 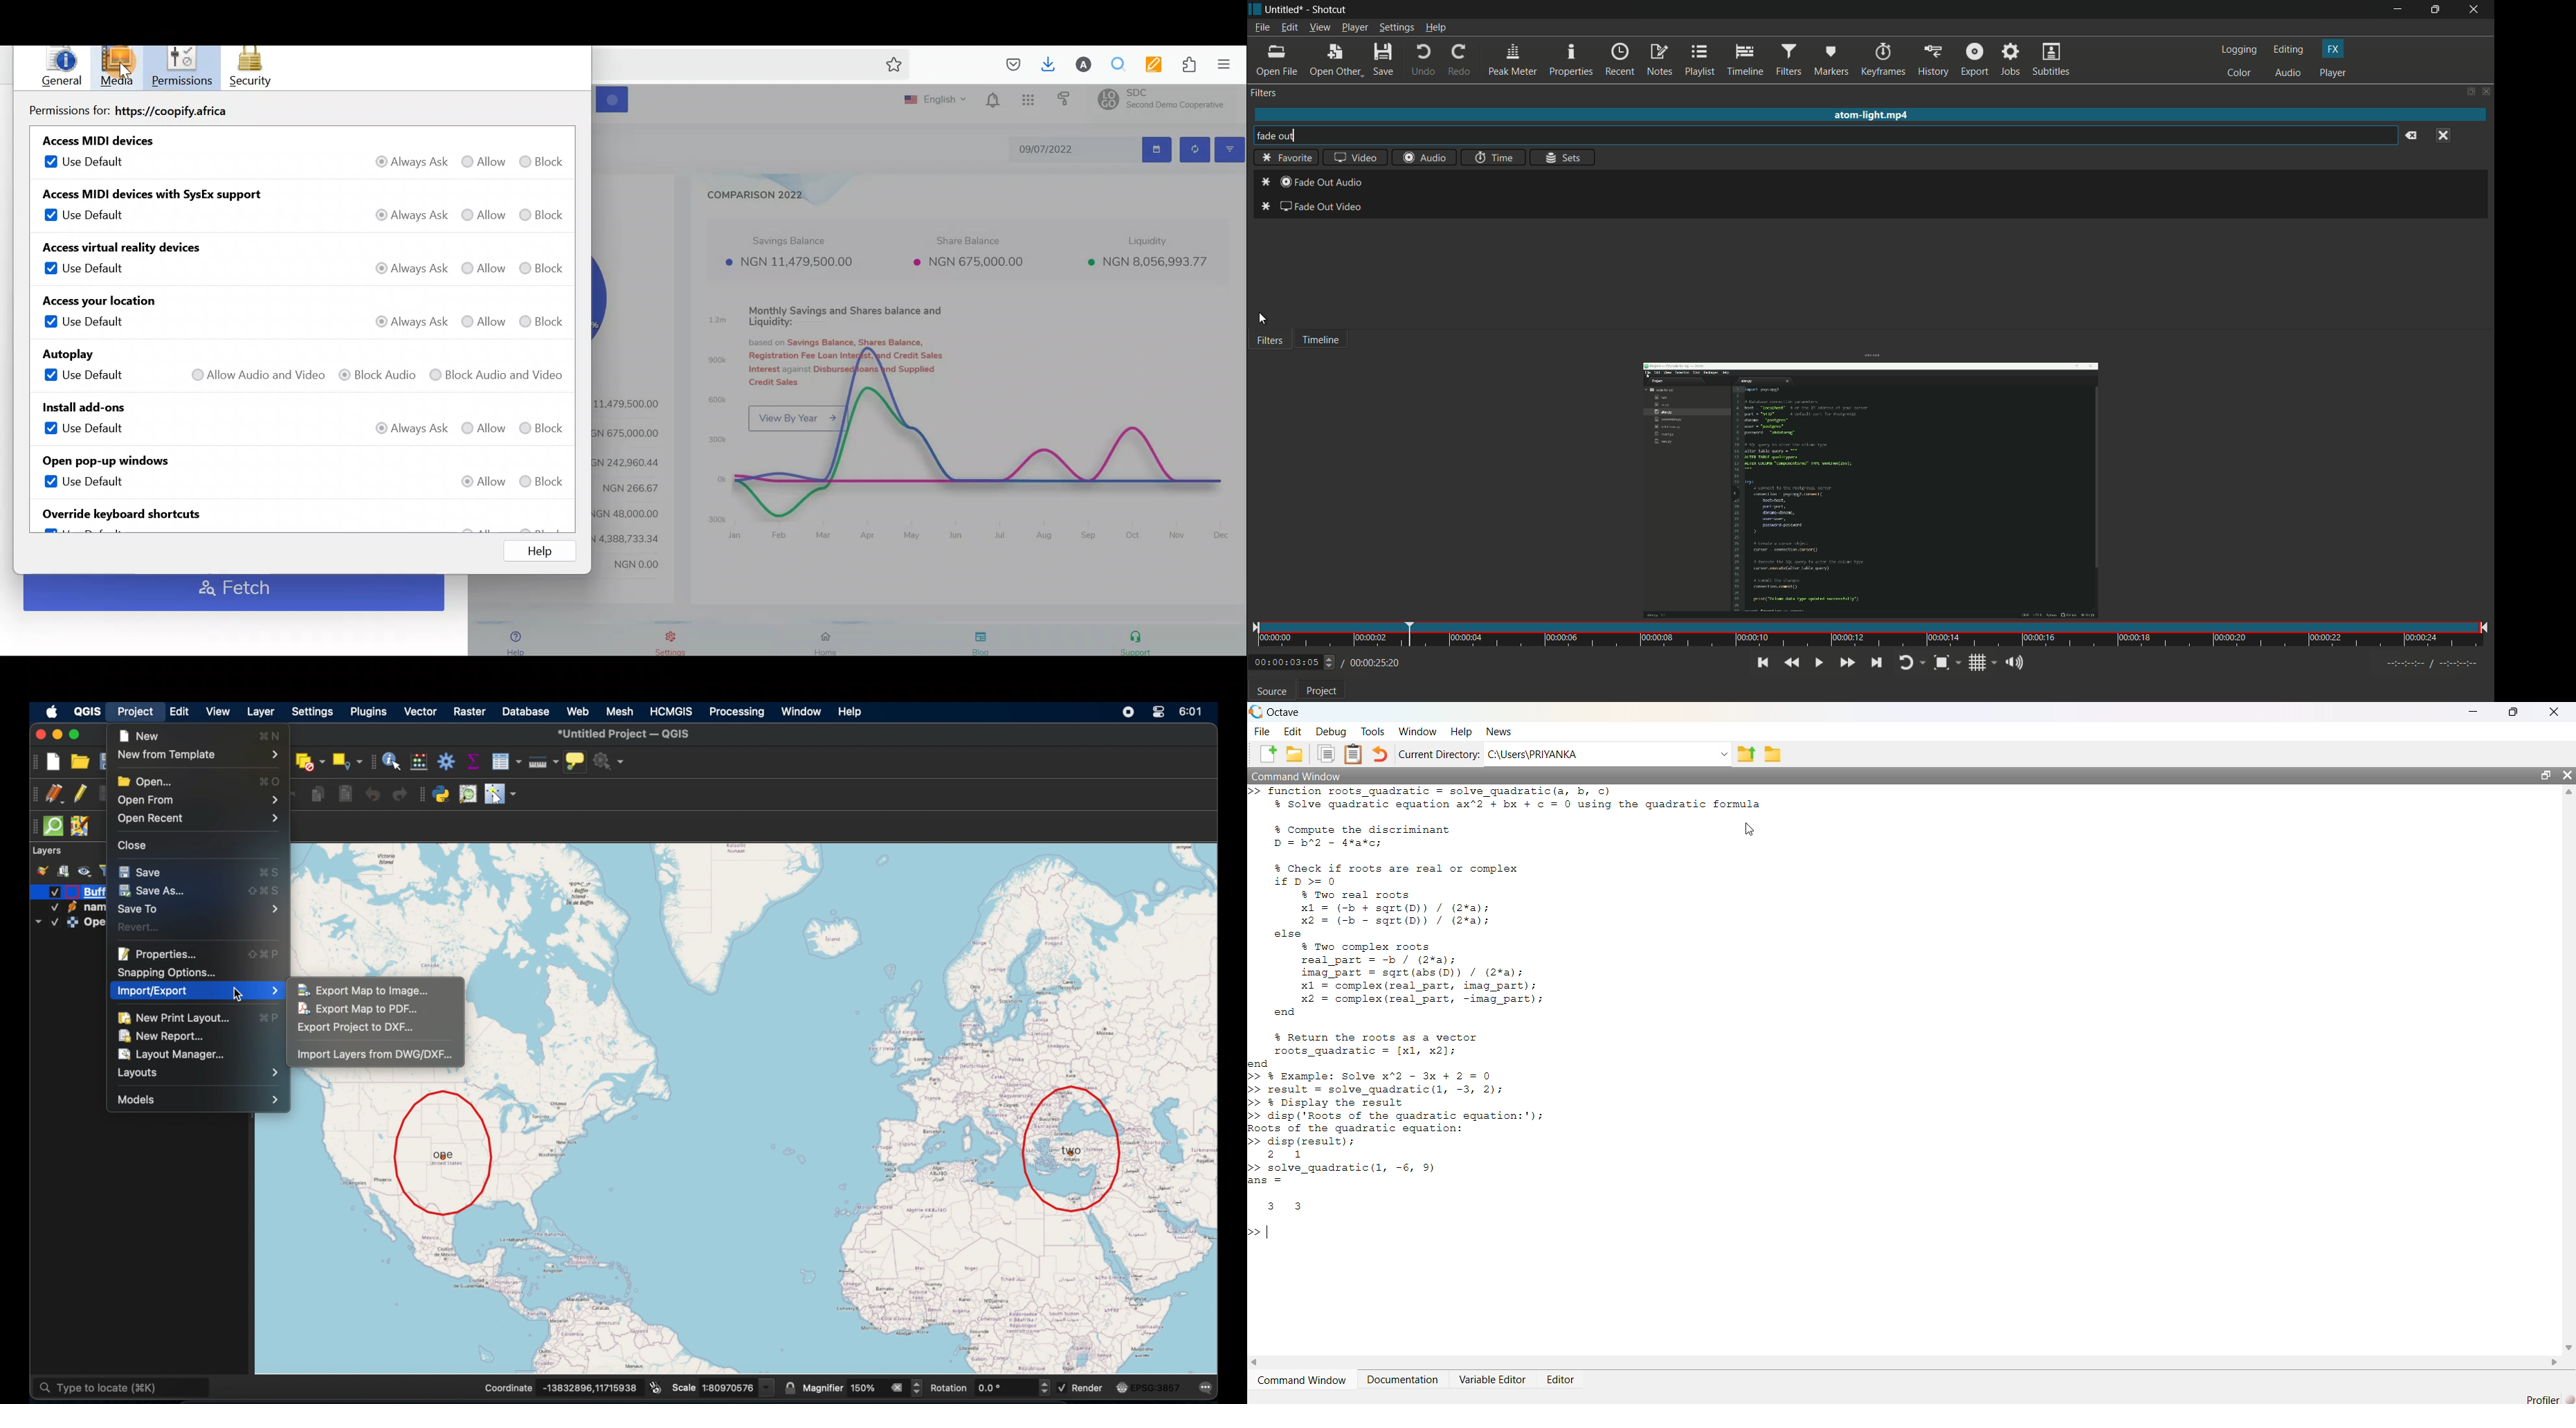 I want to click on Allow, so click(x=487, y=268).